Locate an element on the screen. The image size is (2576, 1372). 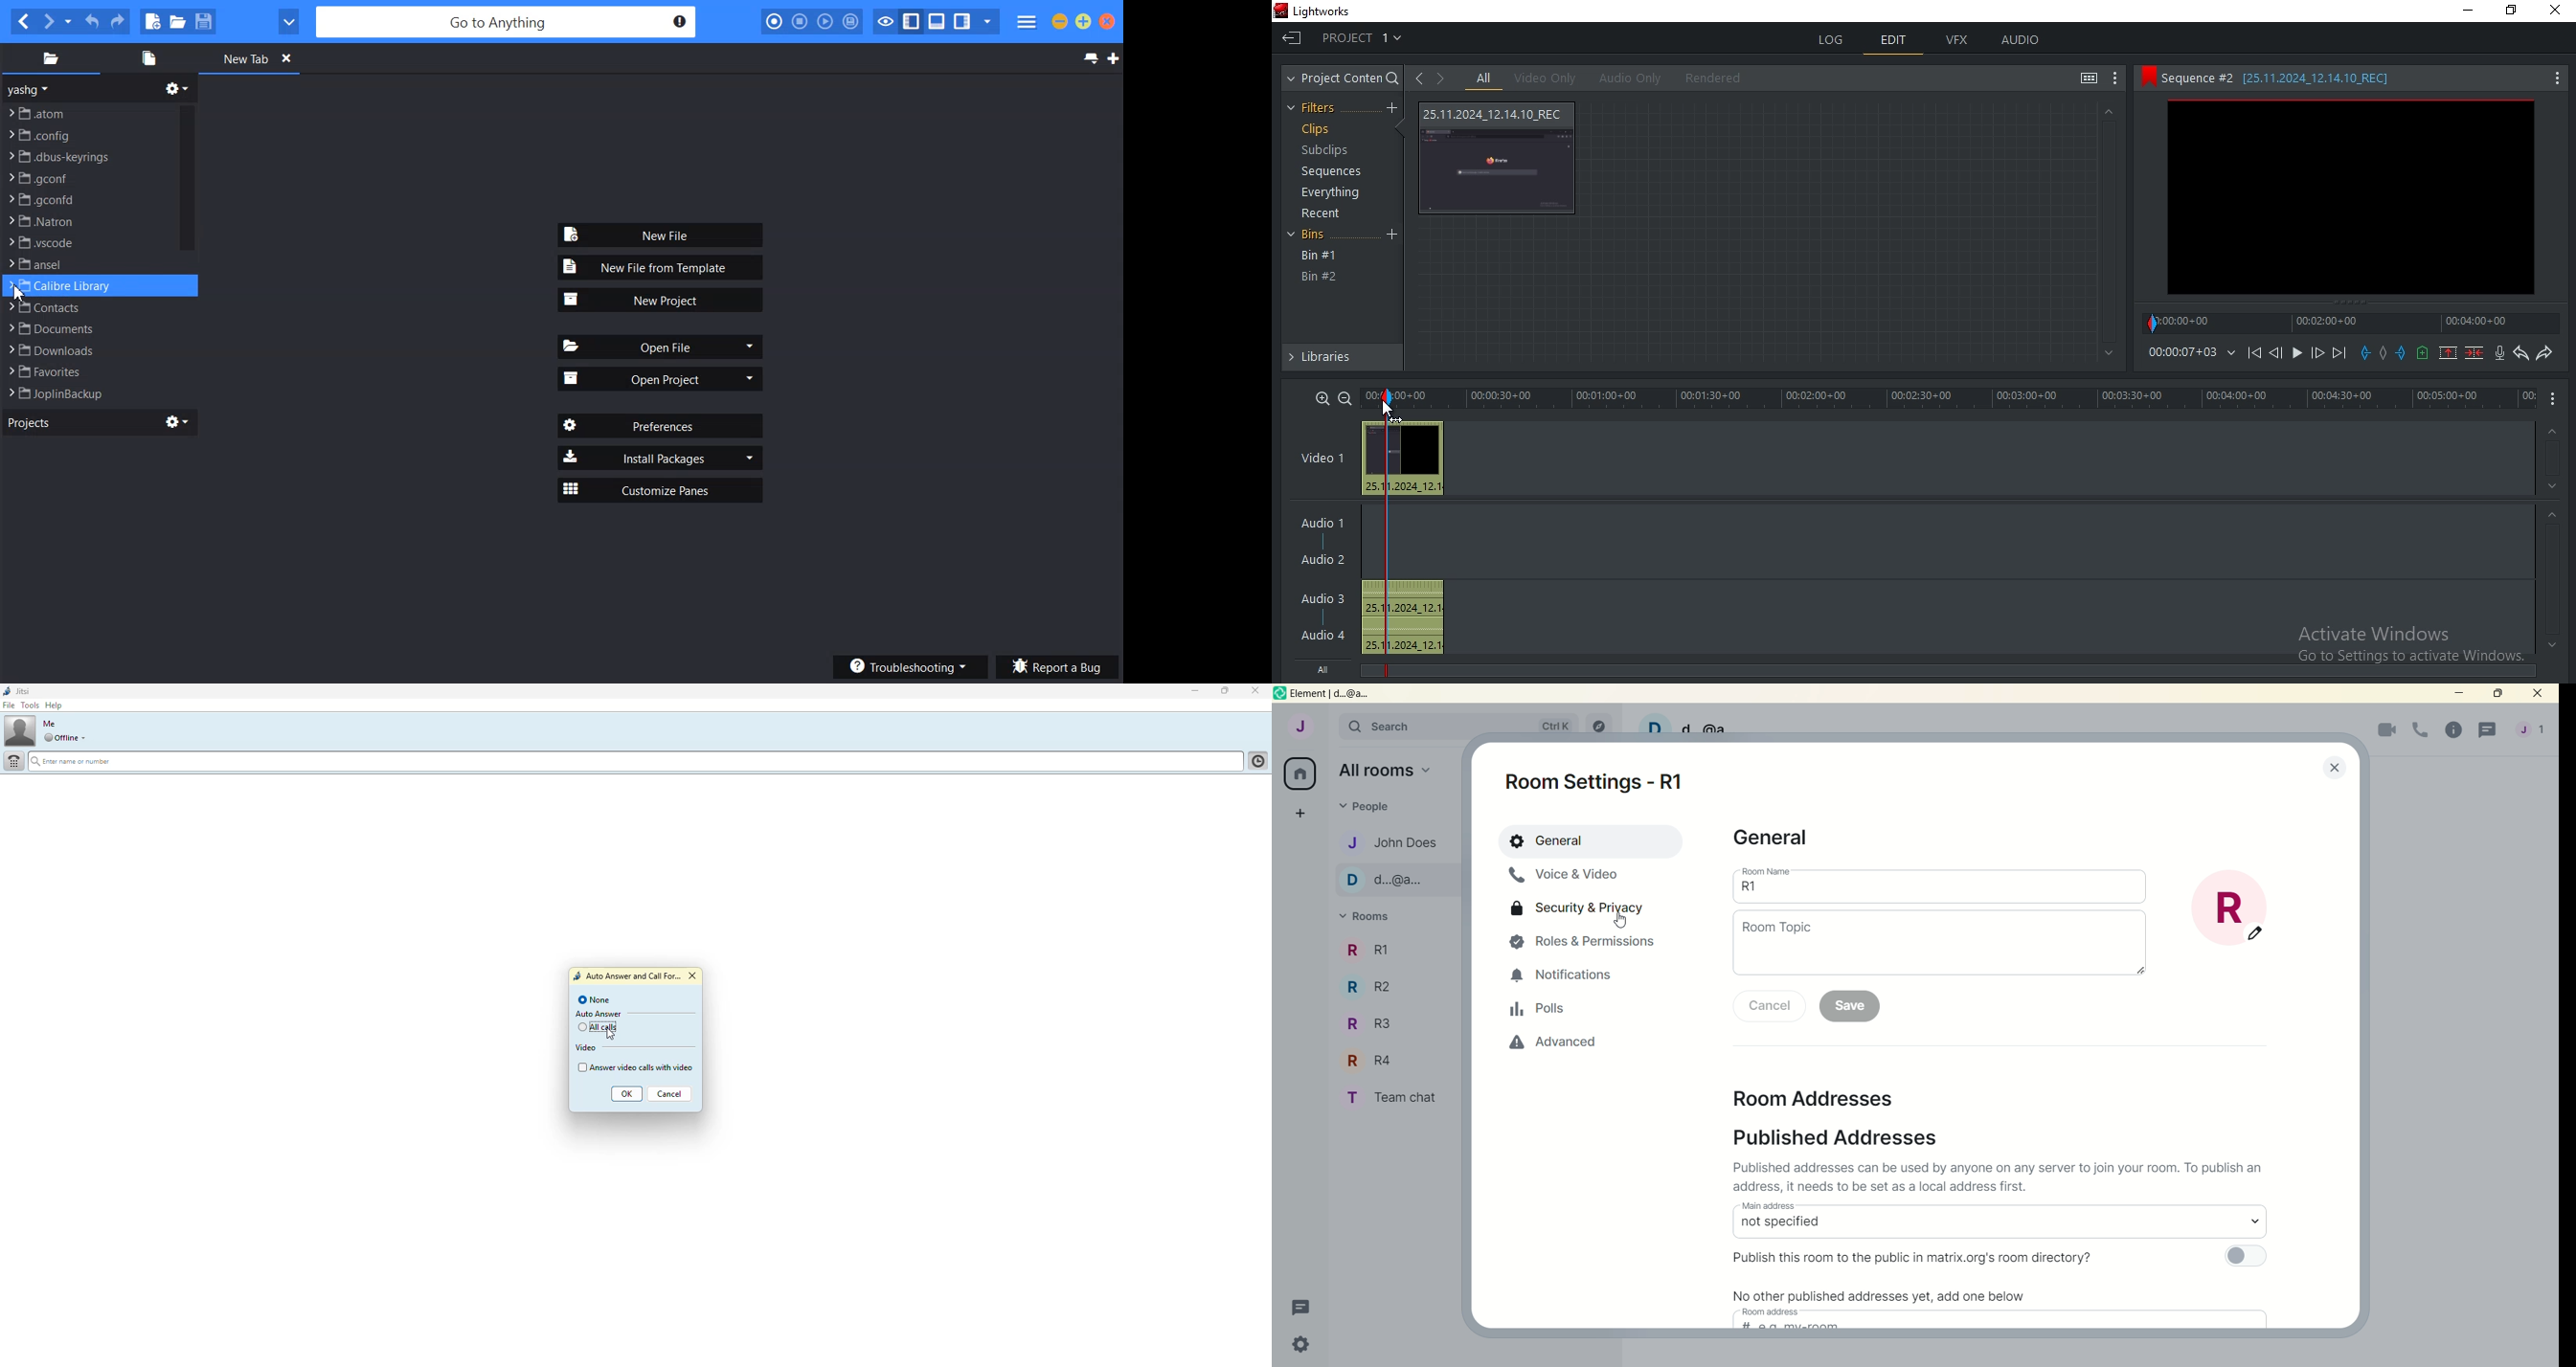
time is located at coordinates (1980, 397).